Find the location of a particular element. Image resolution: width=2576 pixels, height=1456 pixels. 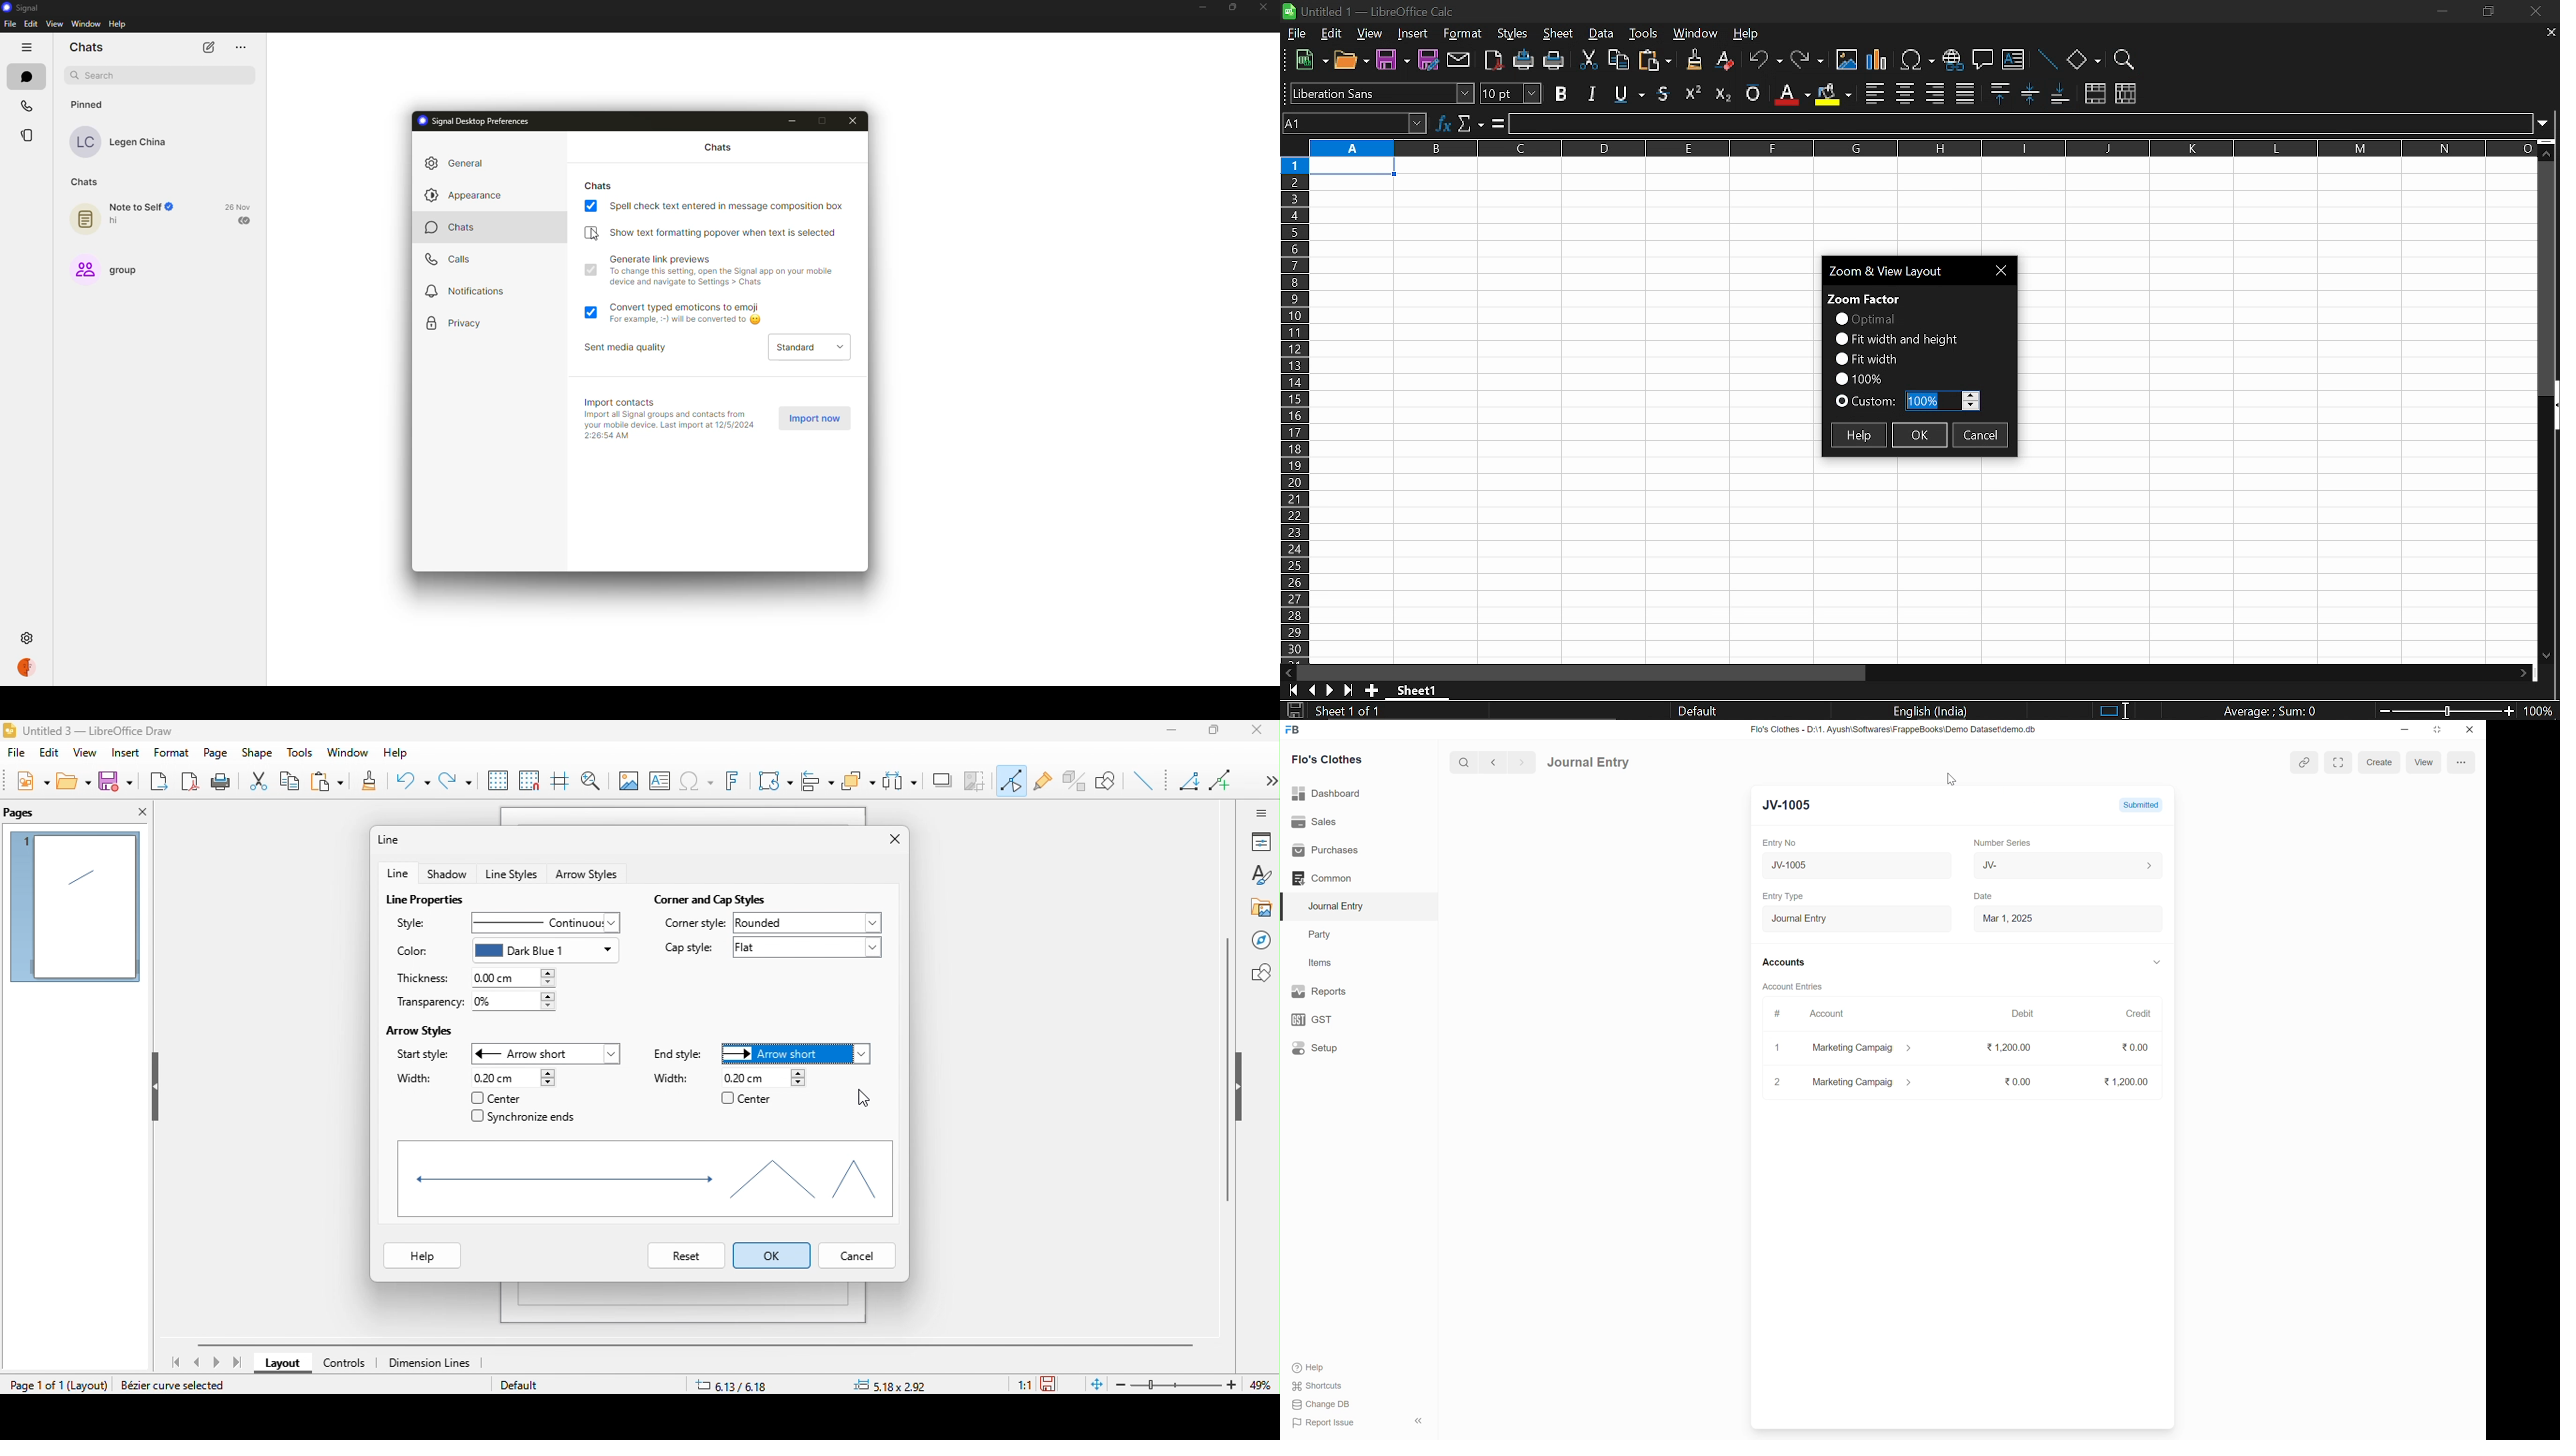

align top is located at coordinates (1998, 93).